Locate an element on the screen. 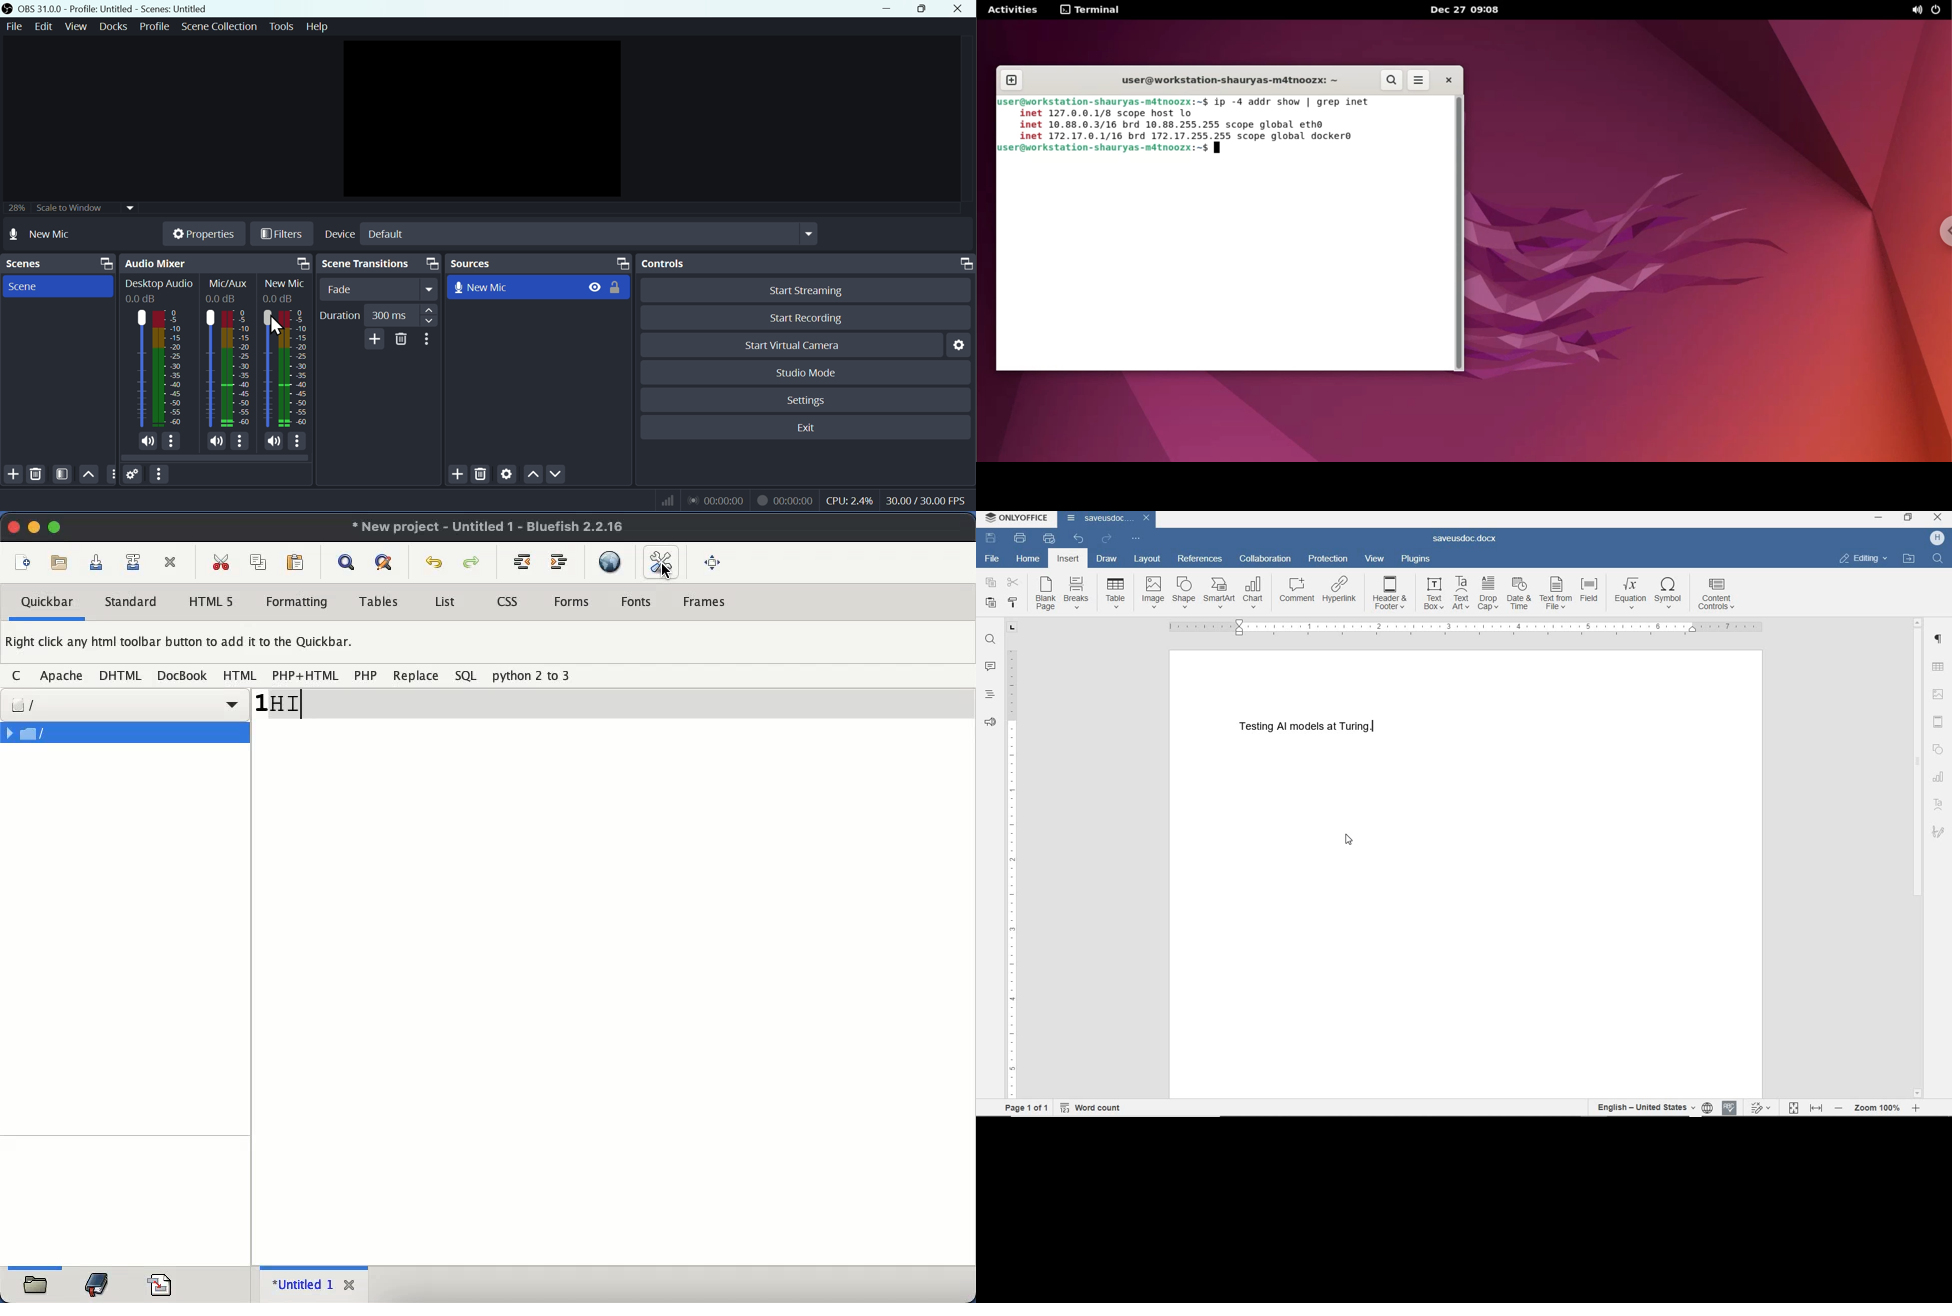  Scenes is located at coordinates (57, 264).